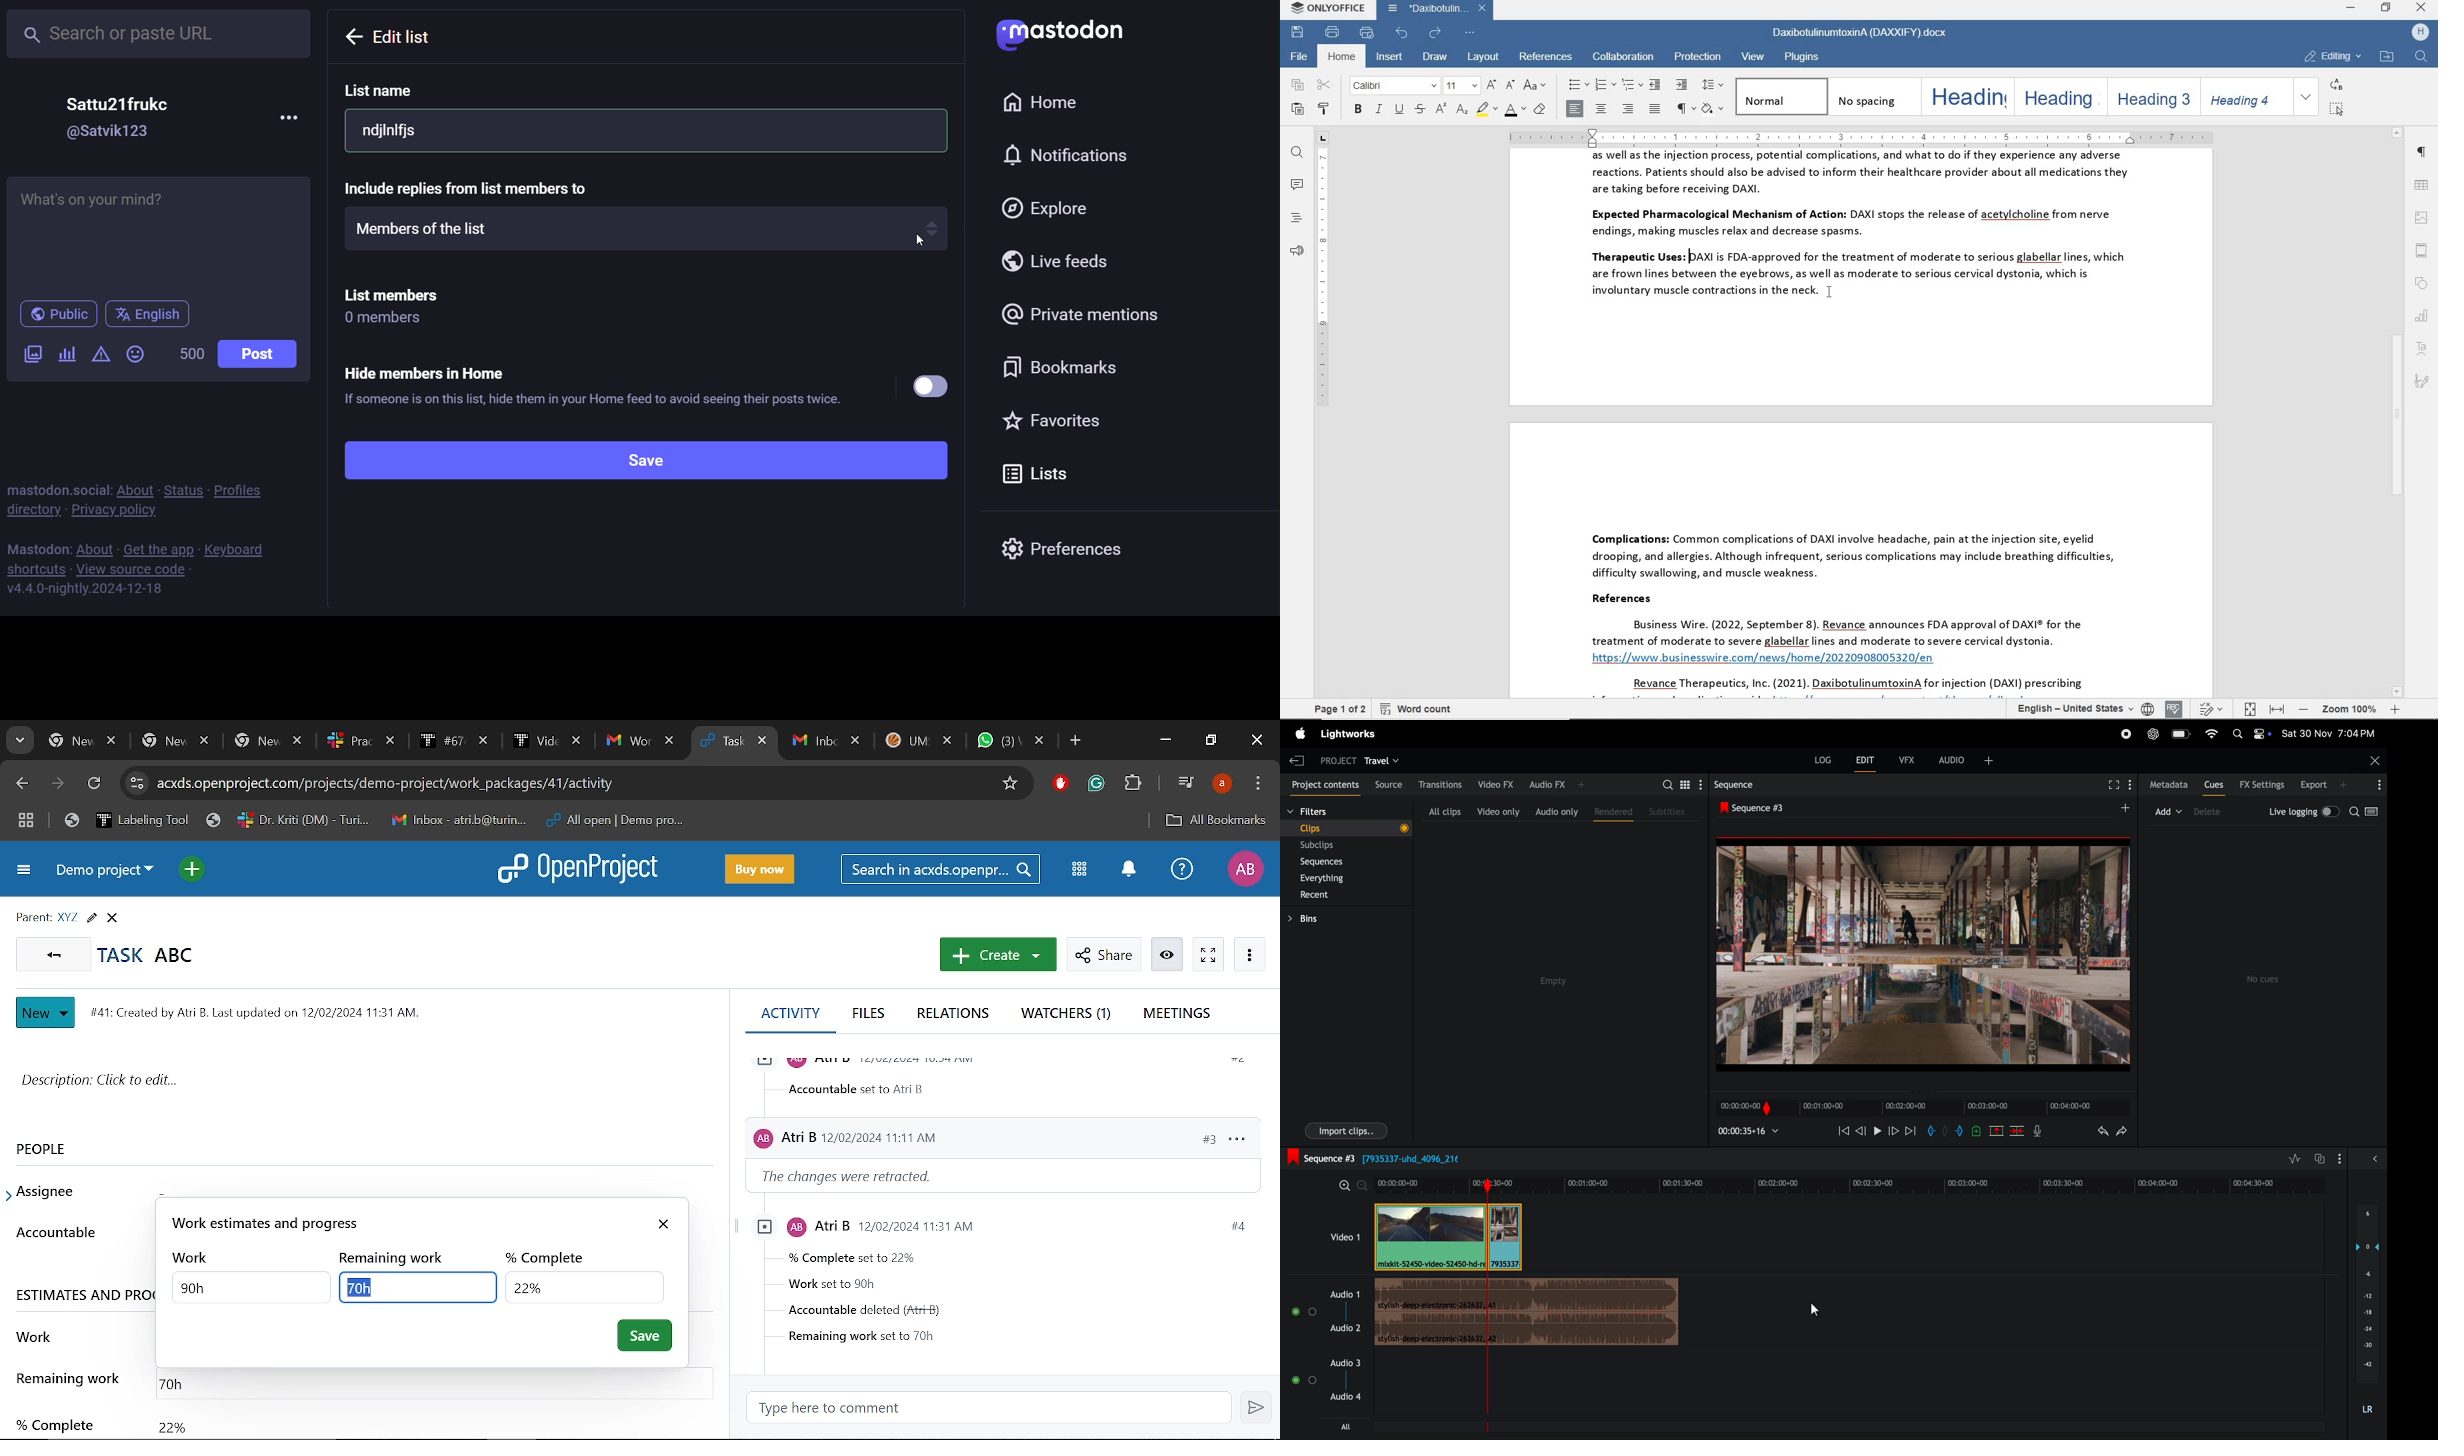 The width and height of the screenshot is (2464, 1456). I want to click on content warning, so click(101, 356).